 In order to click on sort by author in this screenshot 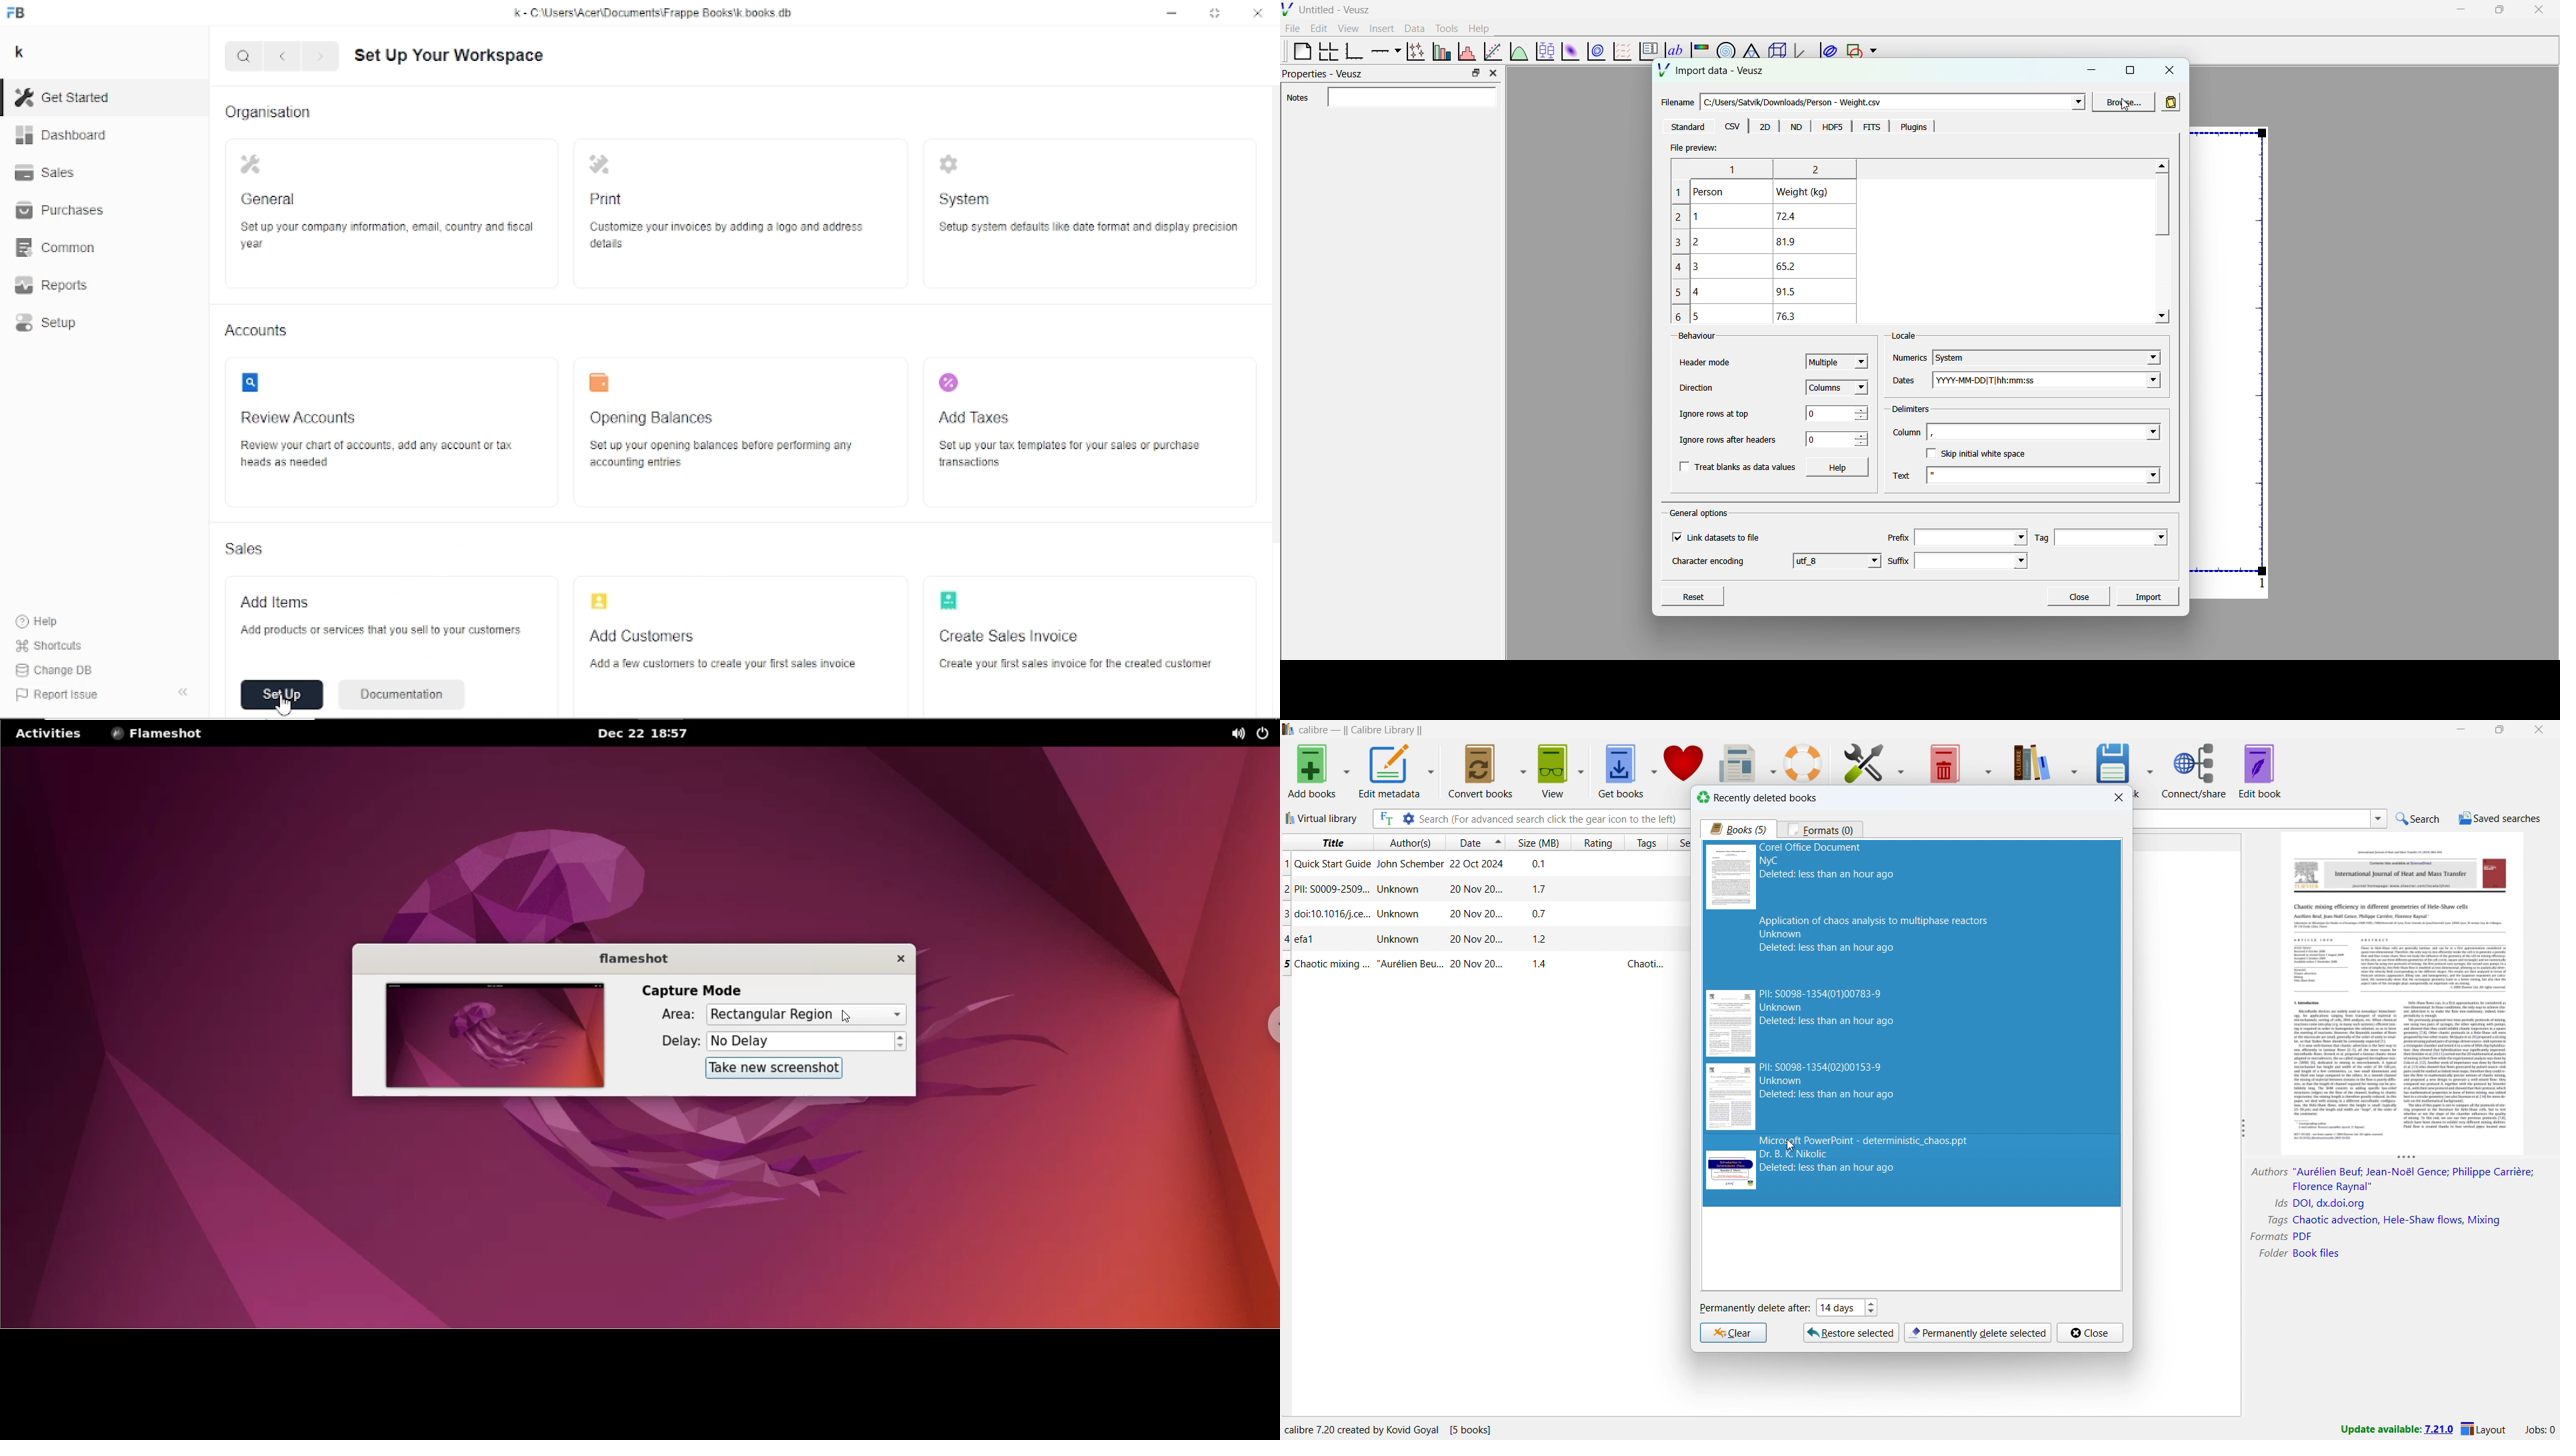, I will do `click(1408, 842)`.